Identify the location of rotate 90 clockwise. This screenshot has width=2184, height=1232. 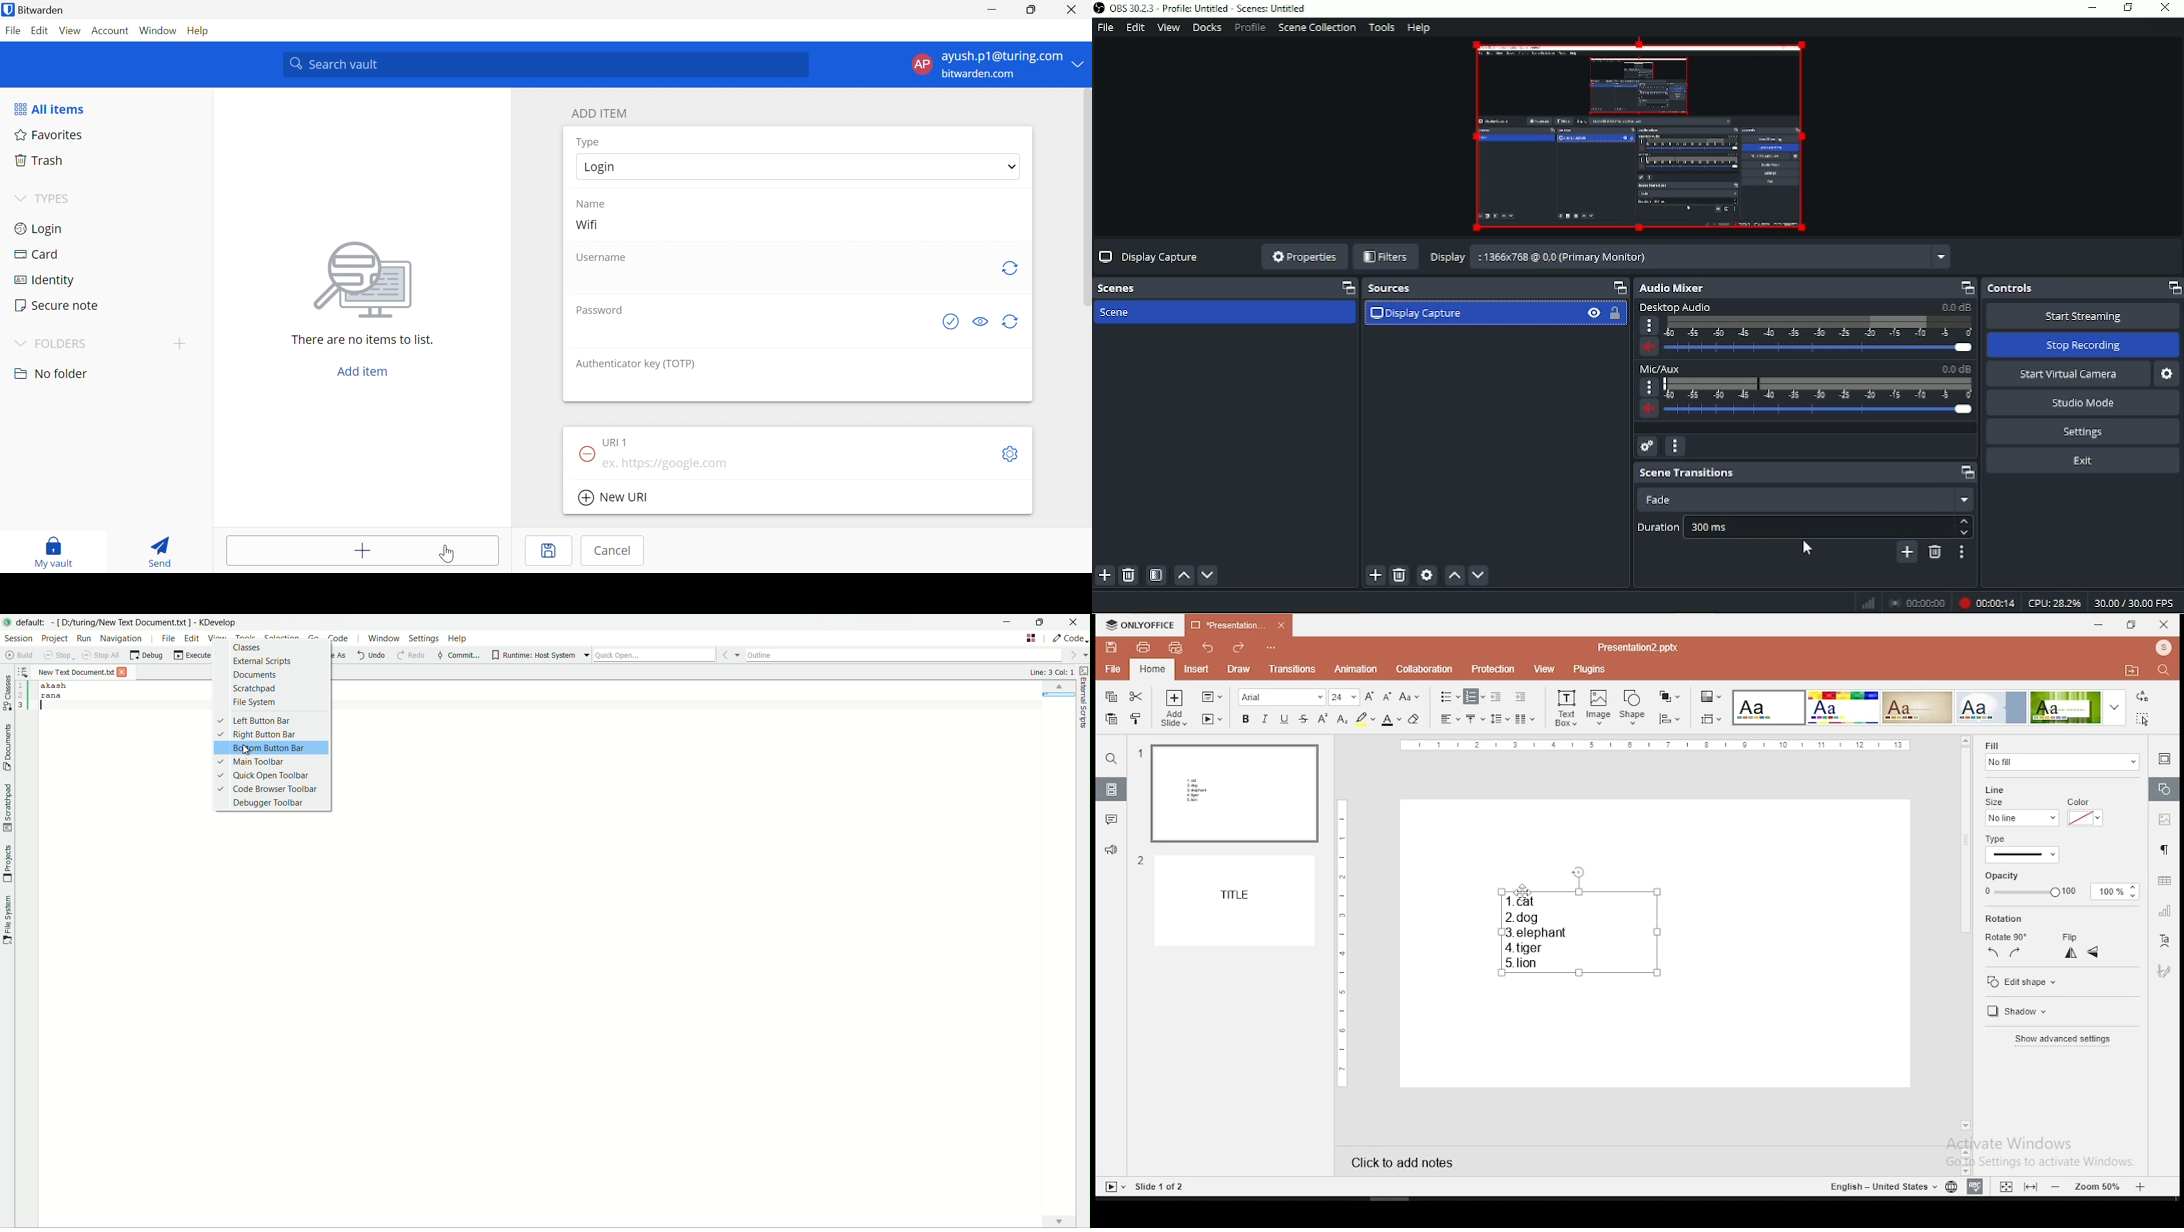
(2015, 953).